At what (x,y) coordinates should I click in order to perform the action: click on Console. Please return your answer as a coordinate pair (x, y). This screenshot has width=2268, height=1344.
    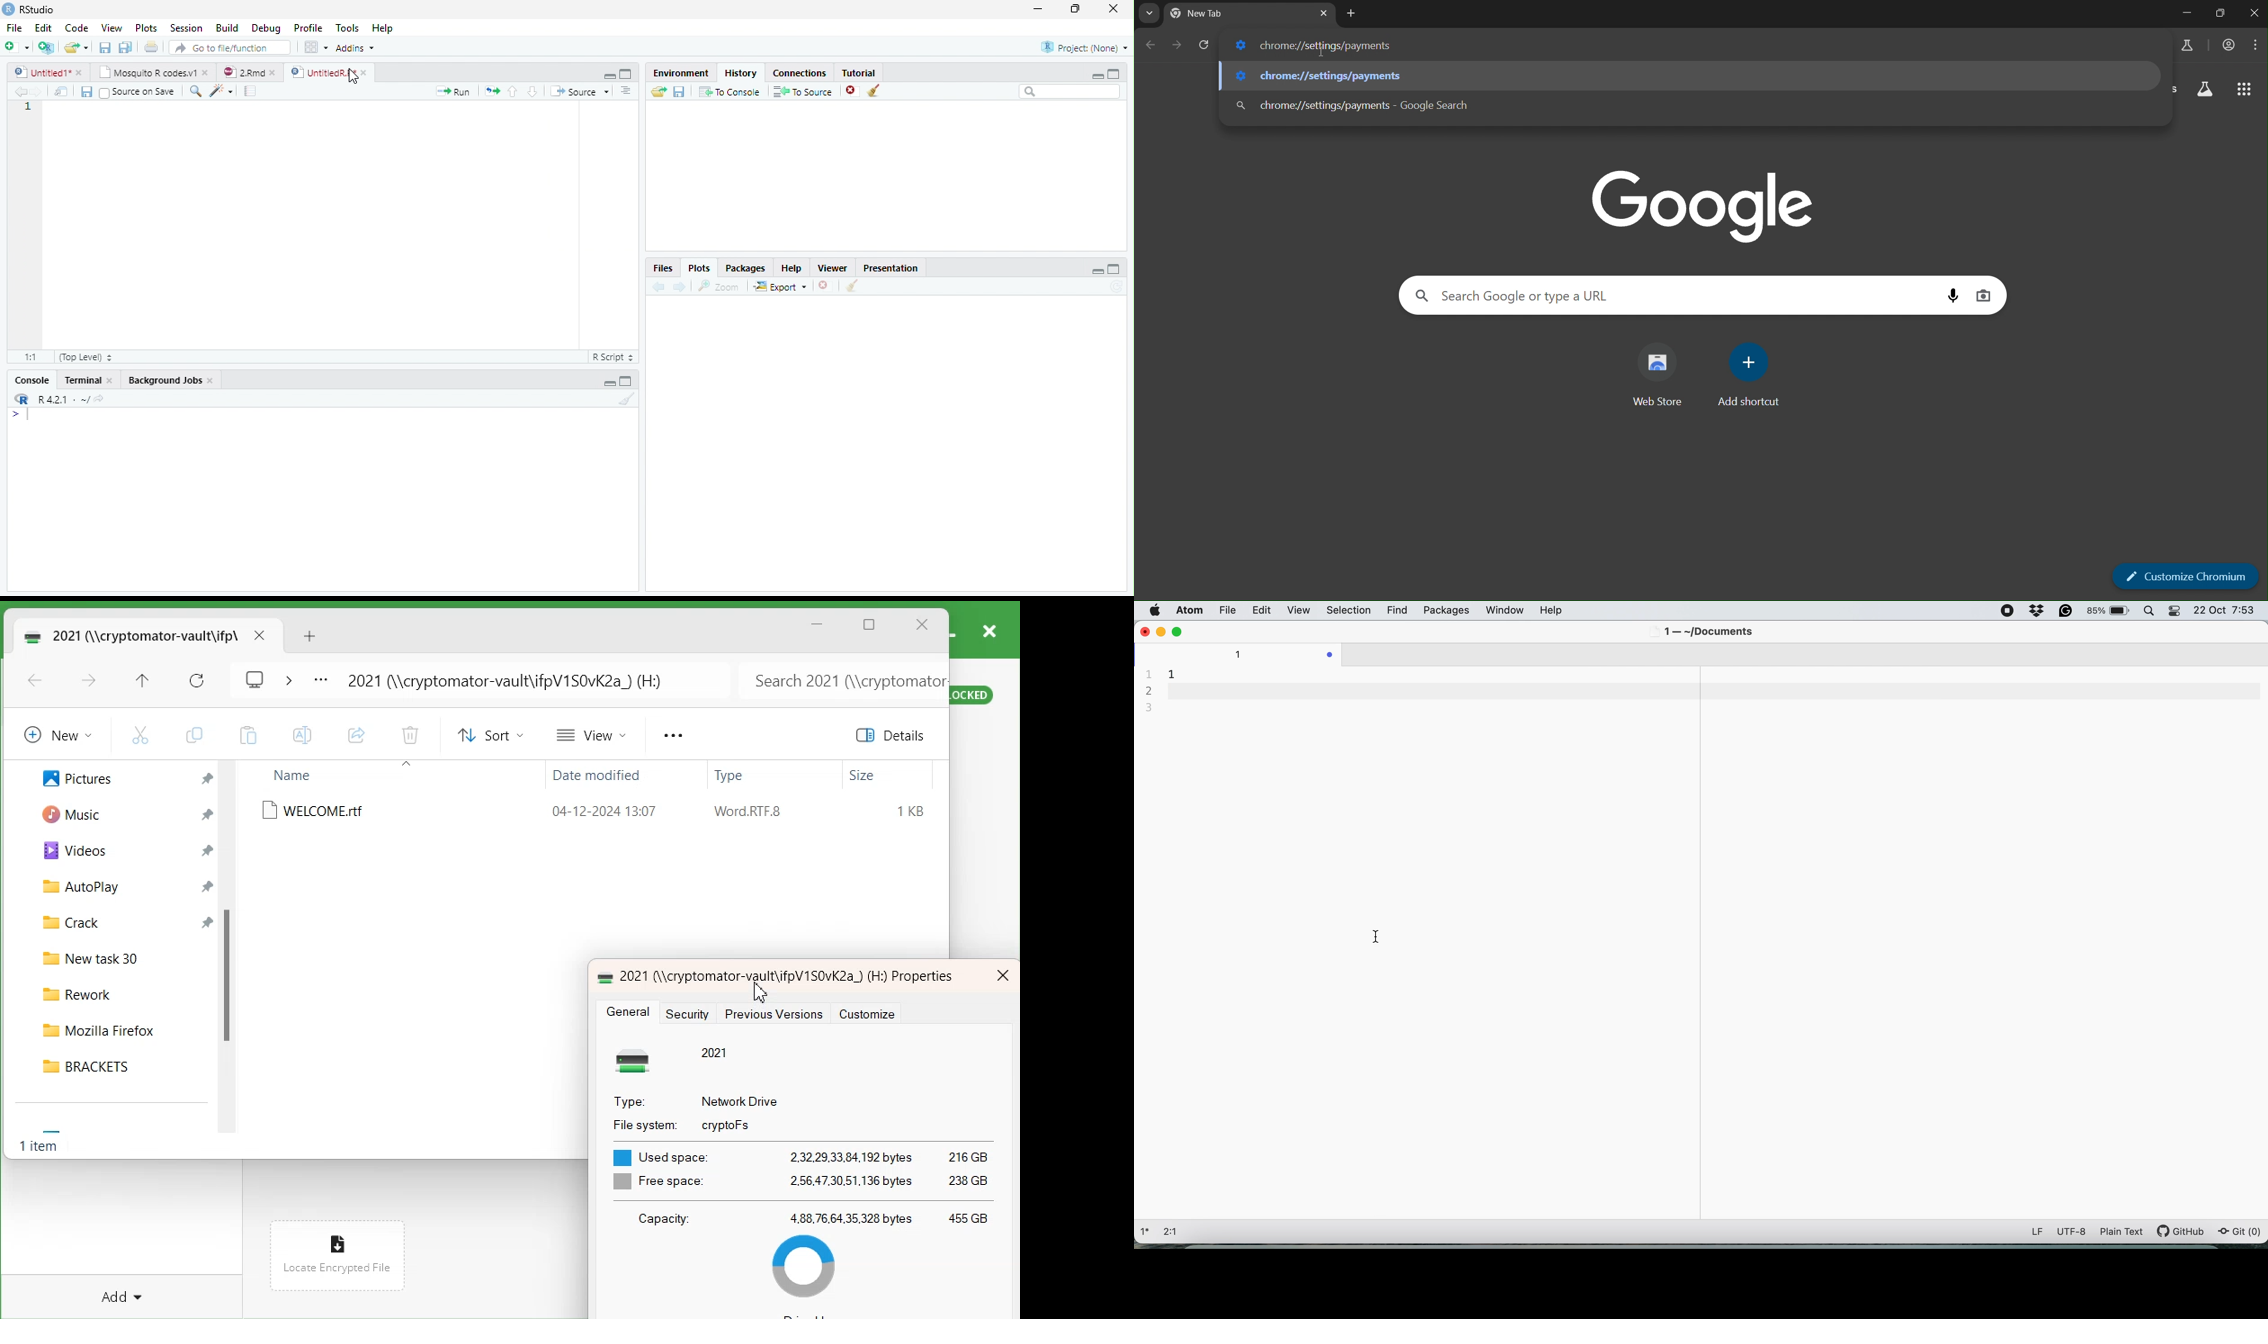
    Looking at the image, I should click on (32, 382).